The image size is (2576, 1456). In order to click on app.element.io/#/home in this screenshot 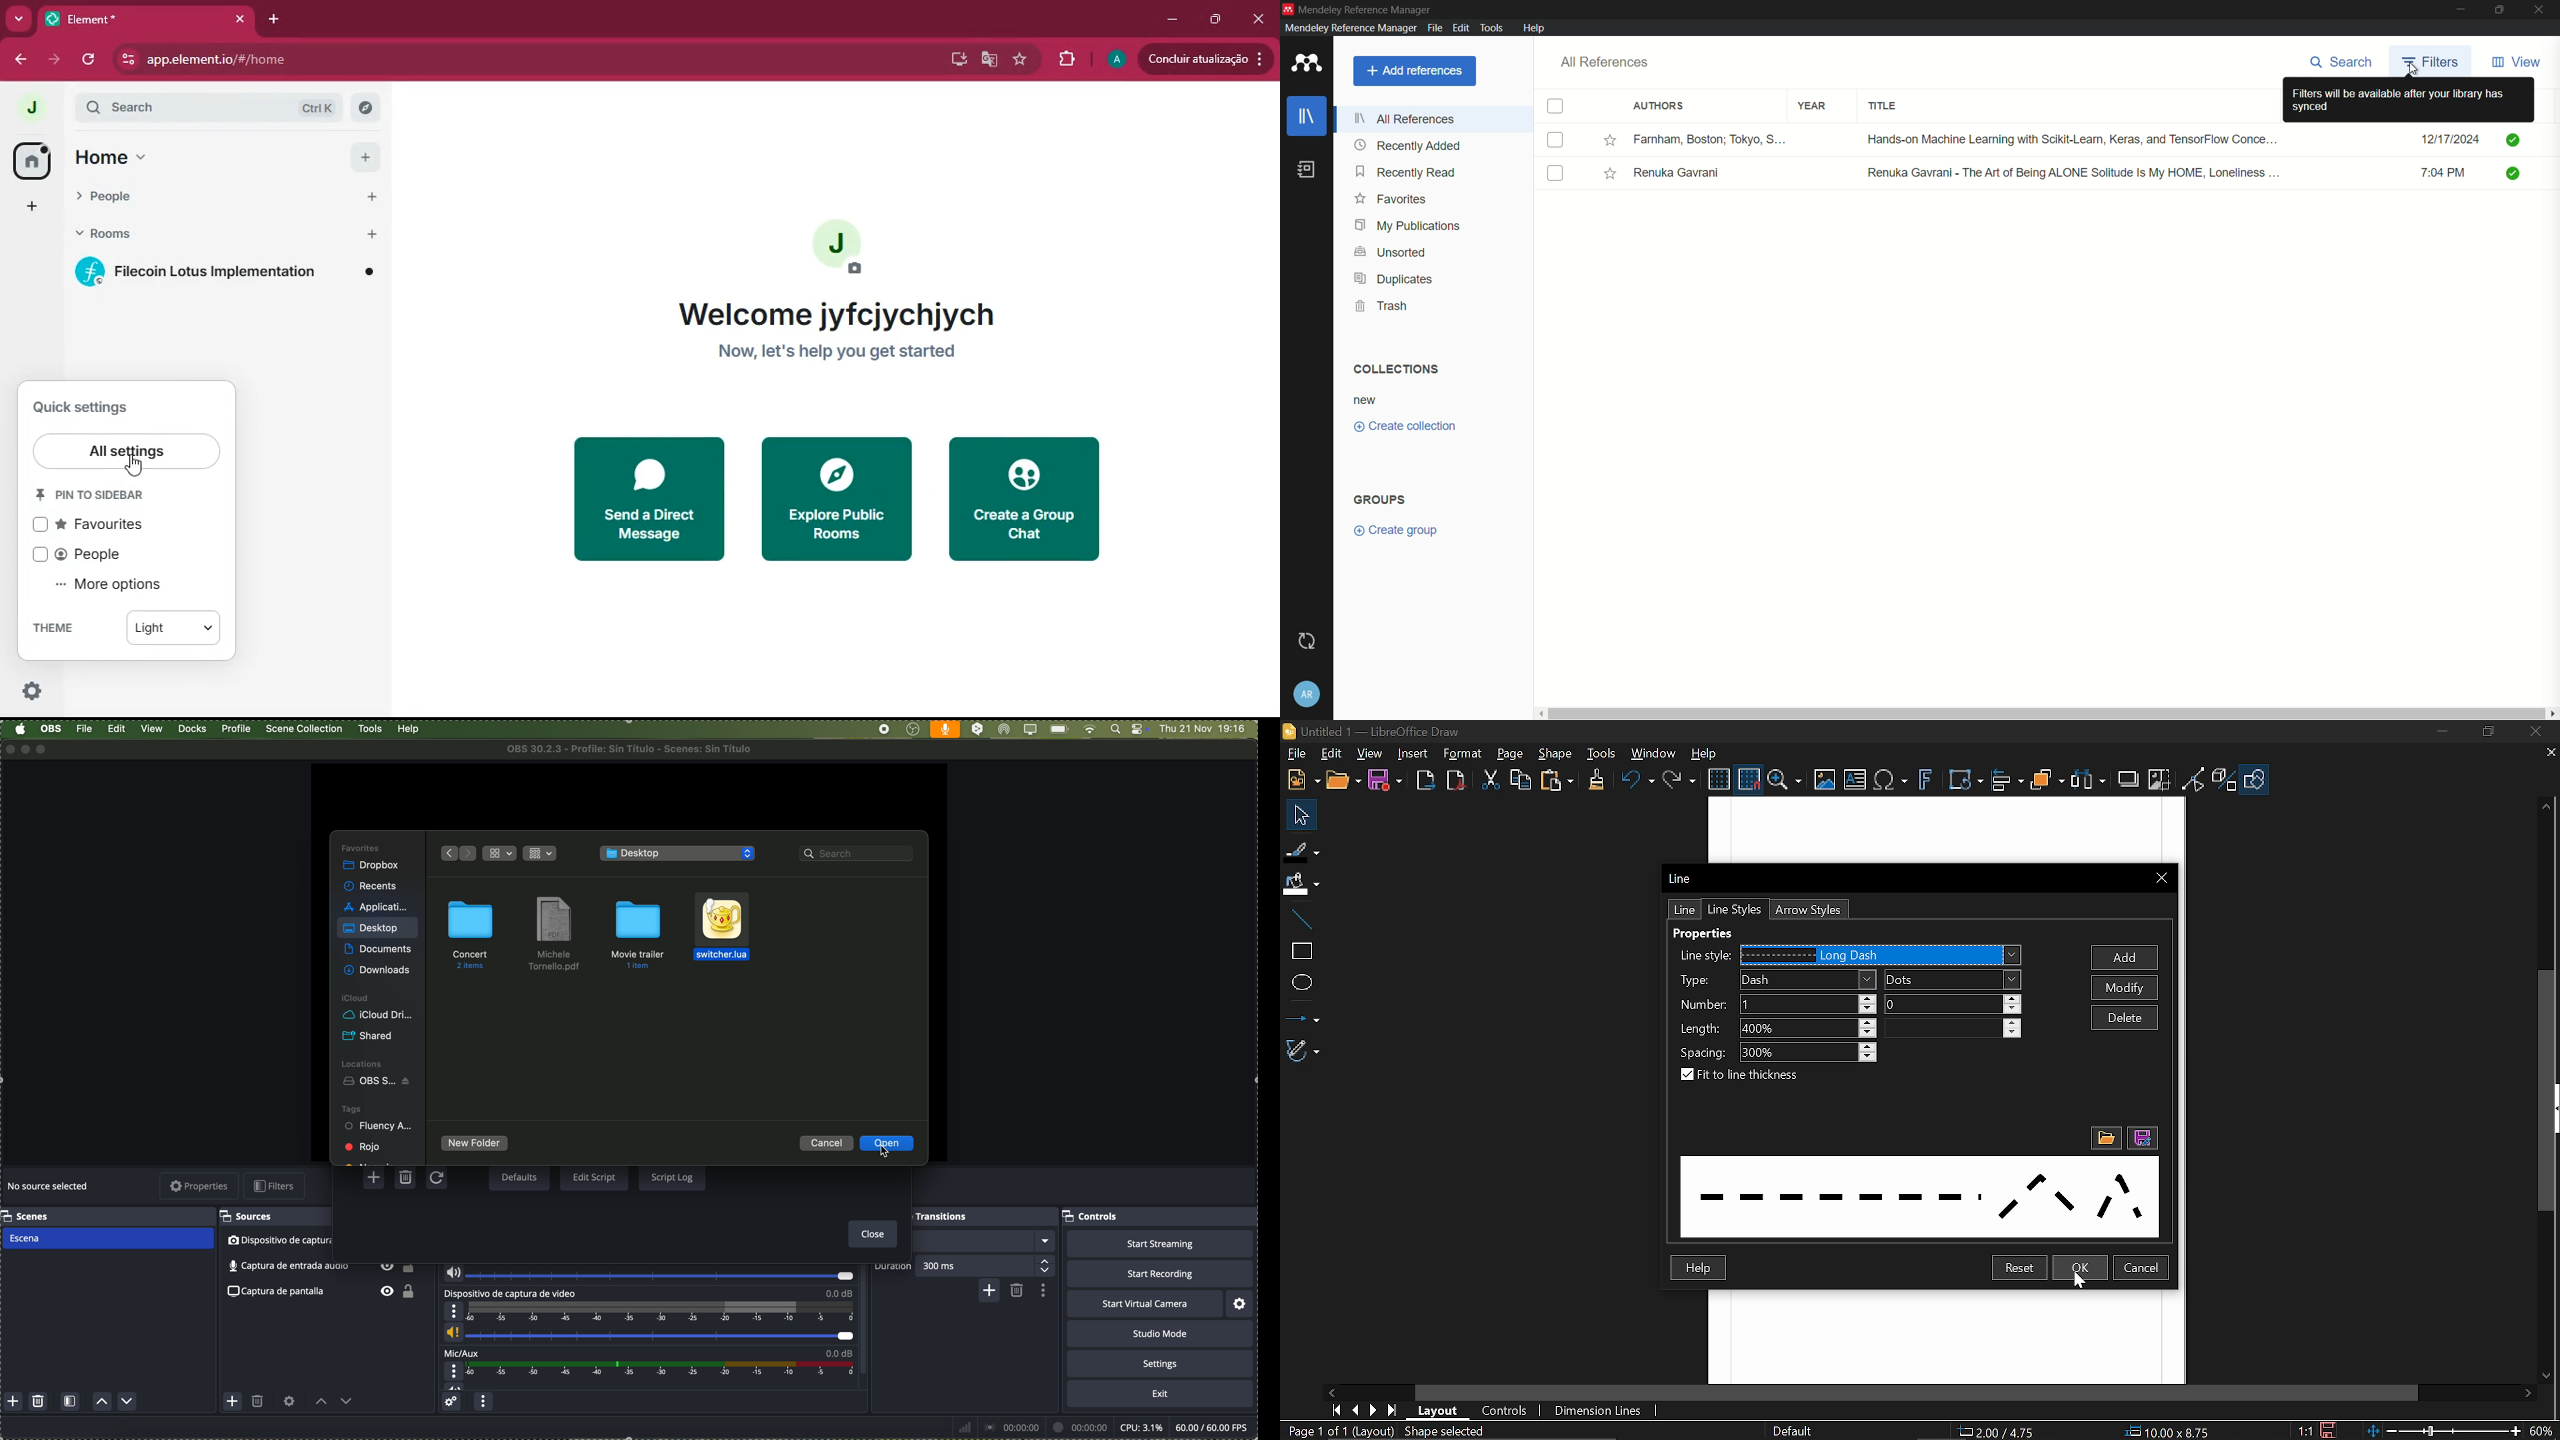, I will do `click(335, 61)`.